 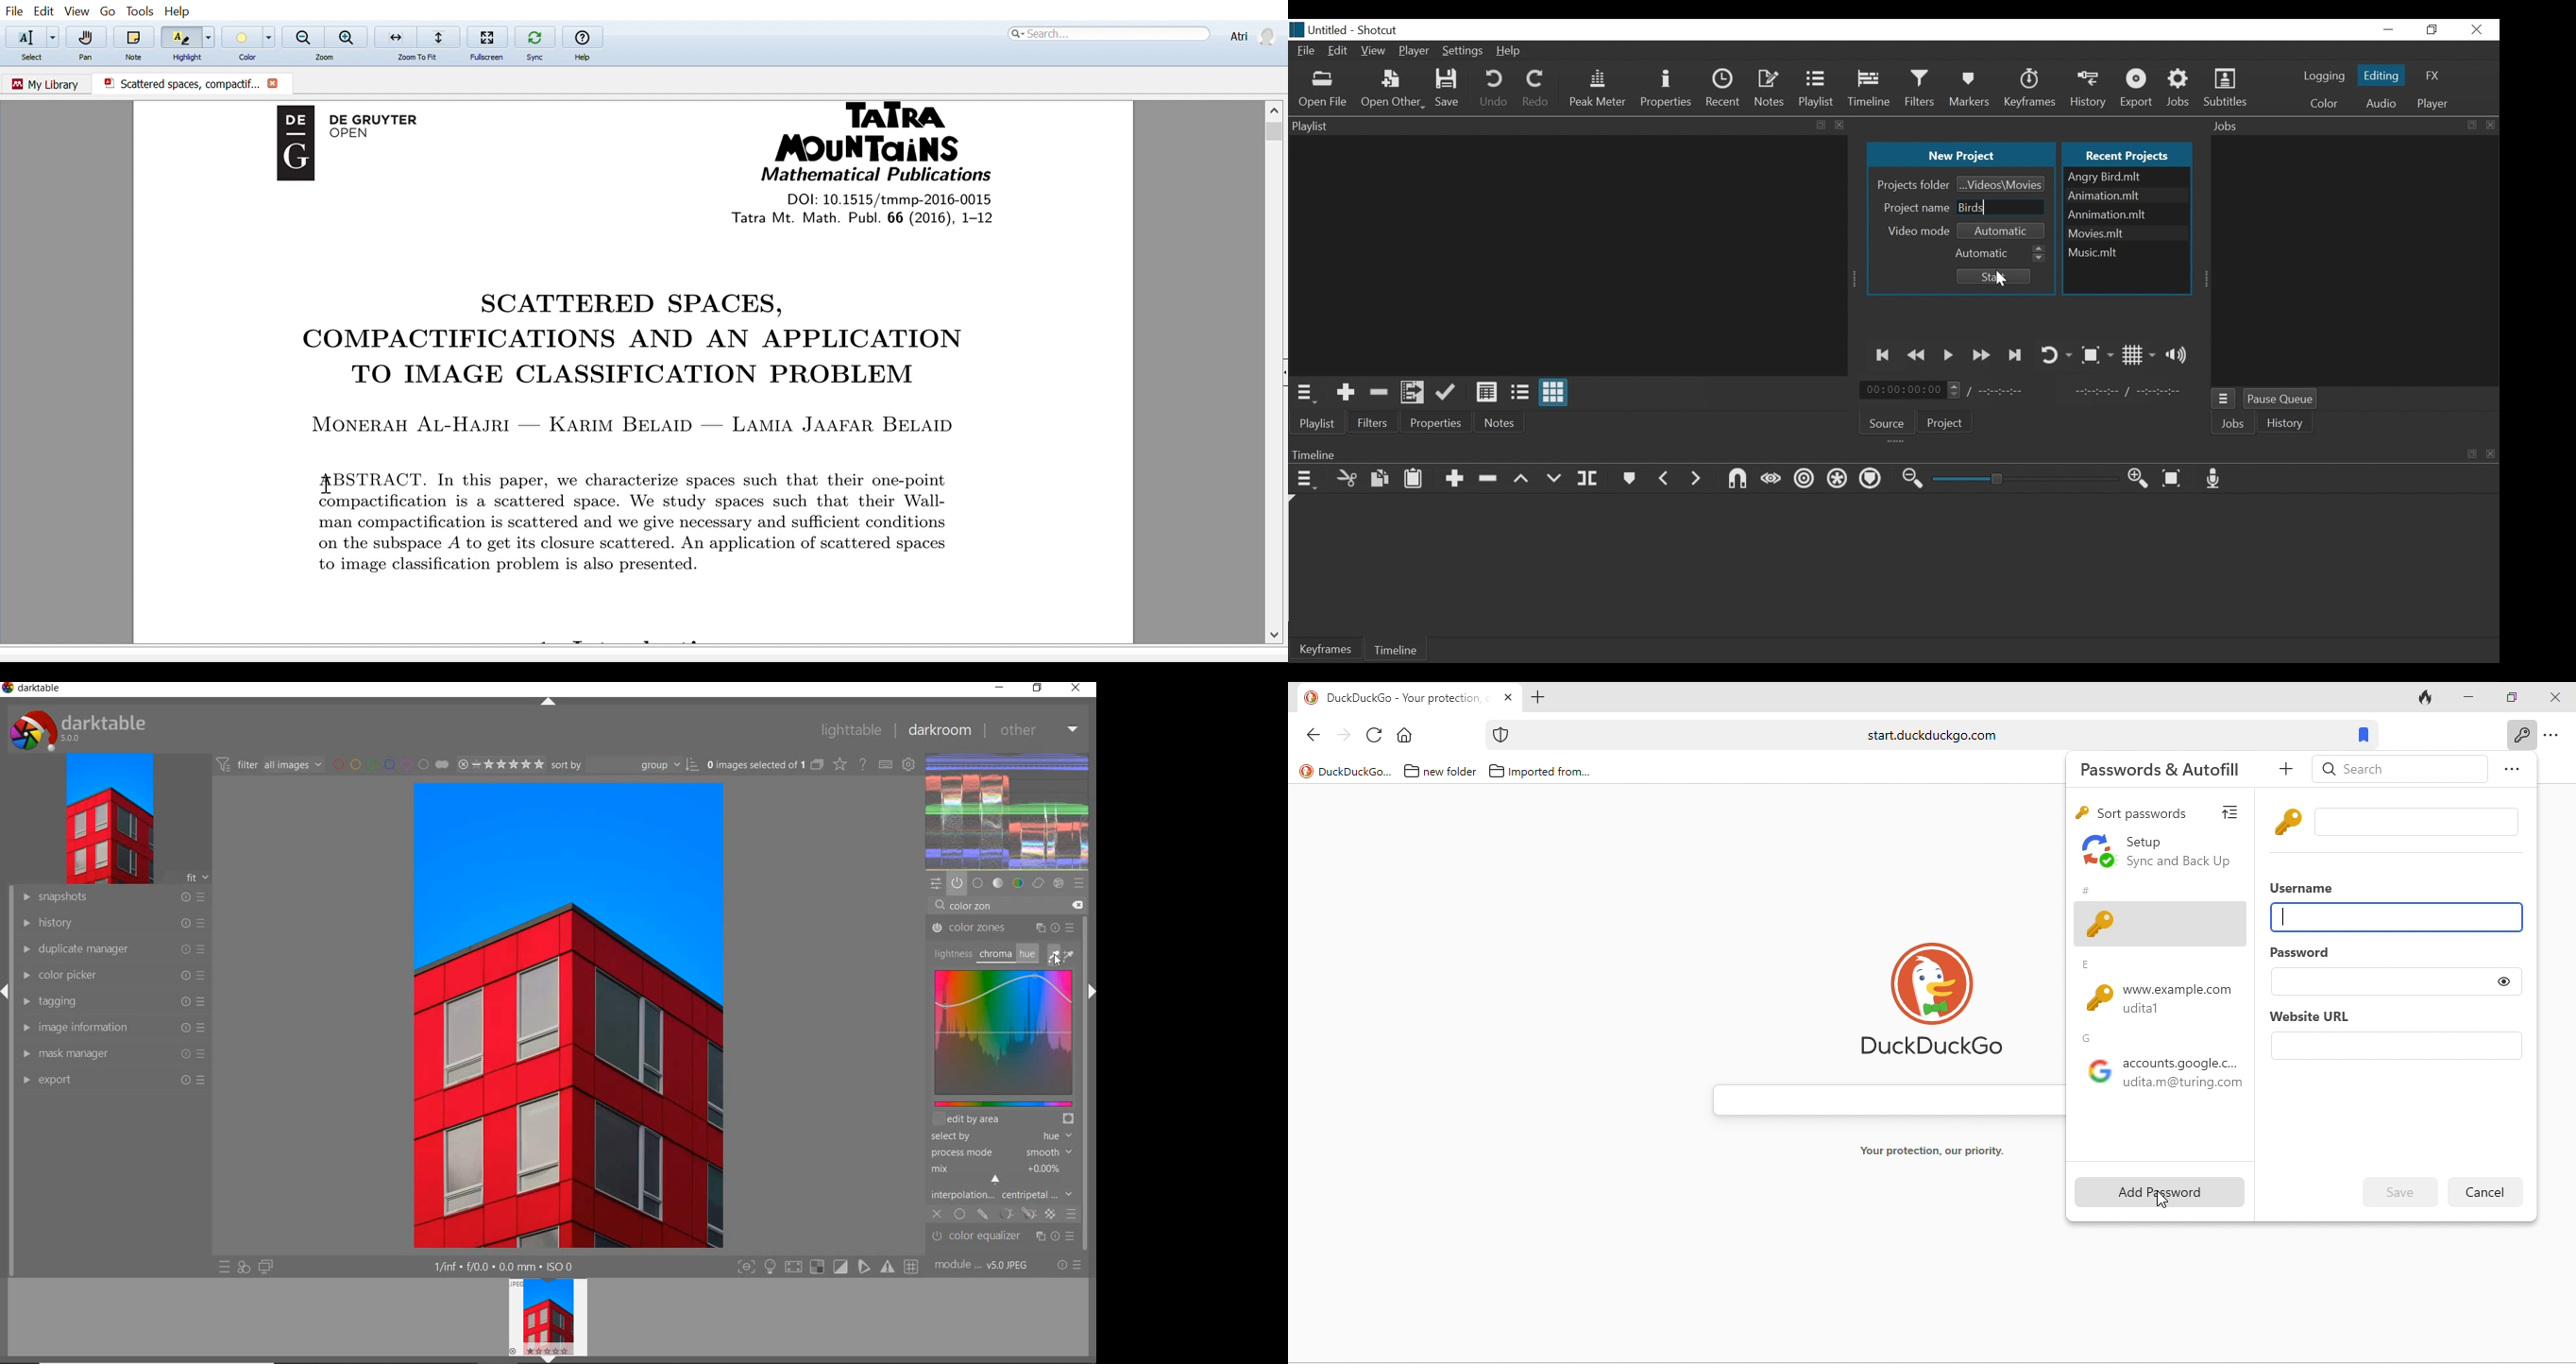 What do you see at coordinates (1569, 125) in the screenshot?
I see `Playlist Panel` at bounding box center [1569, 125].